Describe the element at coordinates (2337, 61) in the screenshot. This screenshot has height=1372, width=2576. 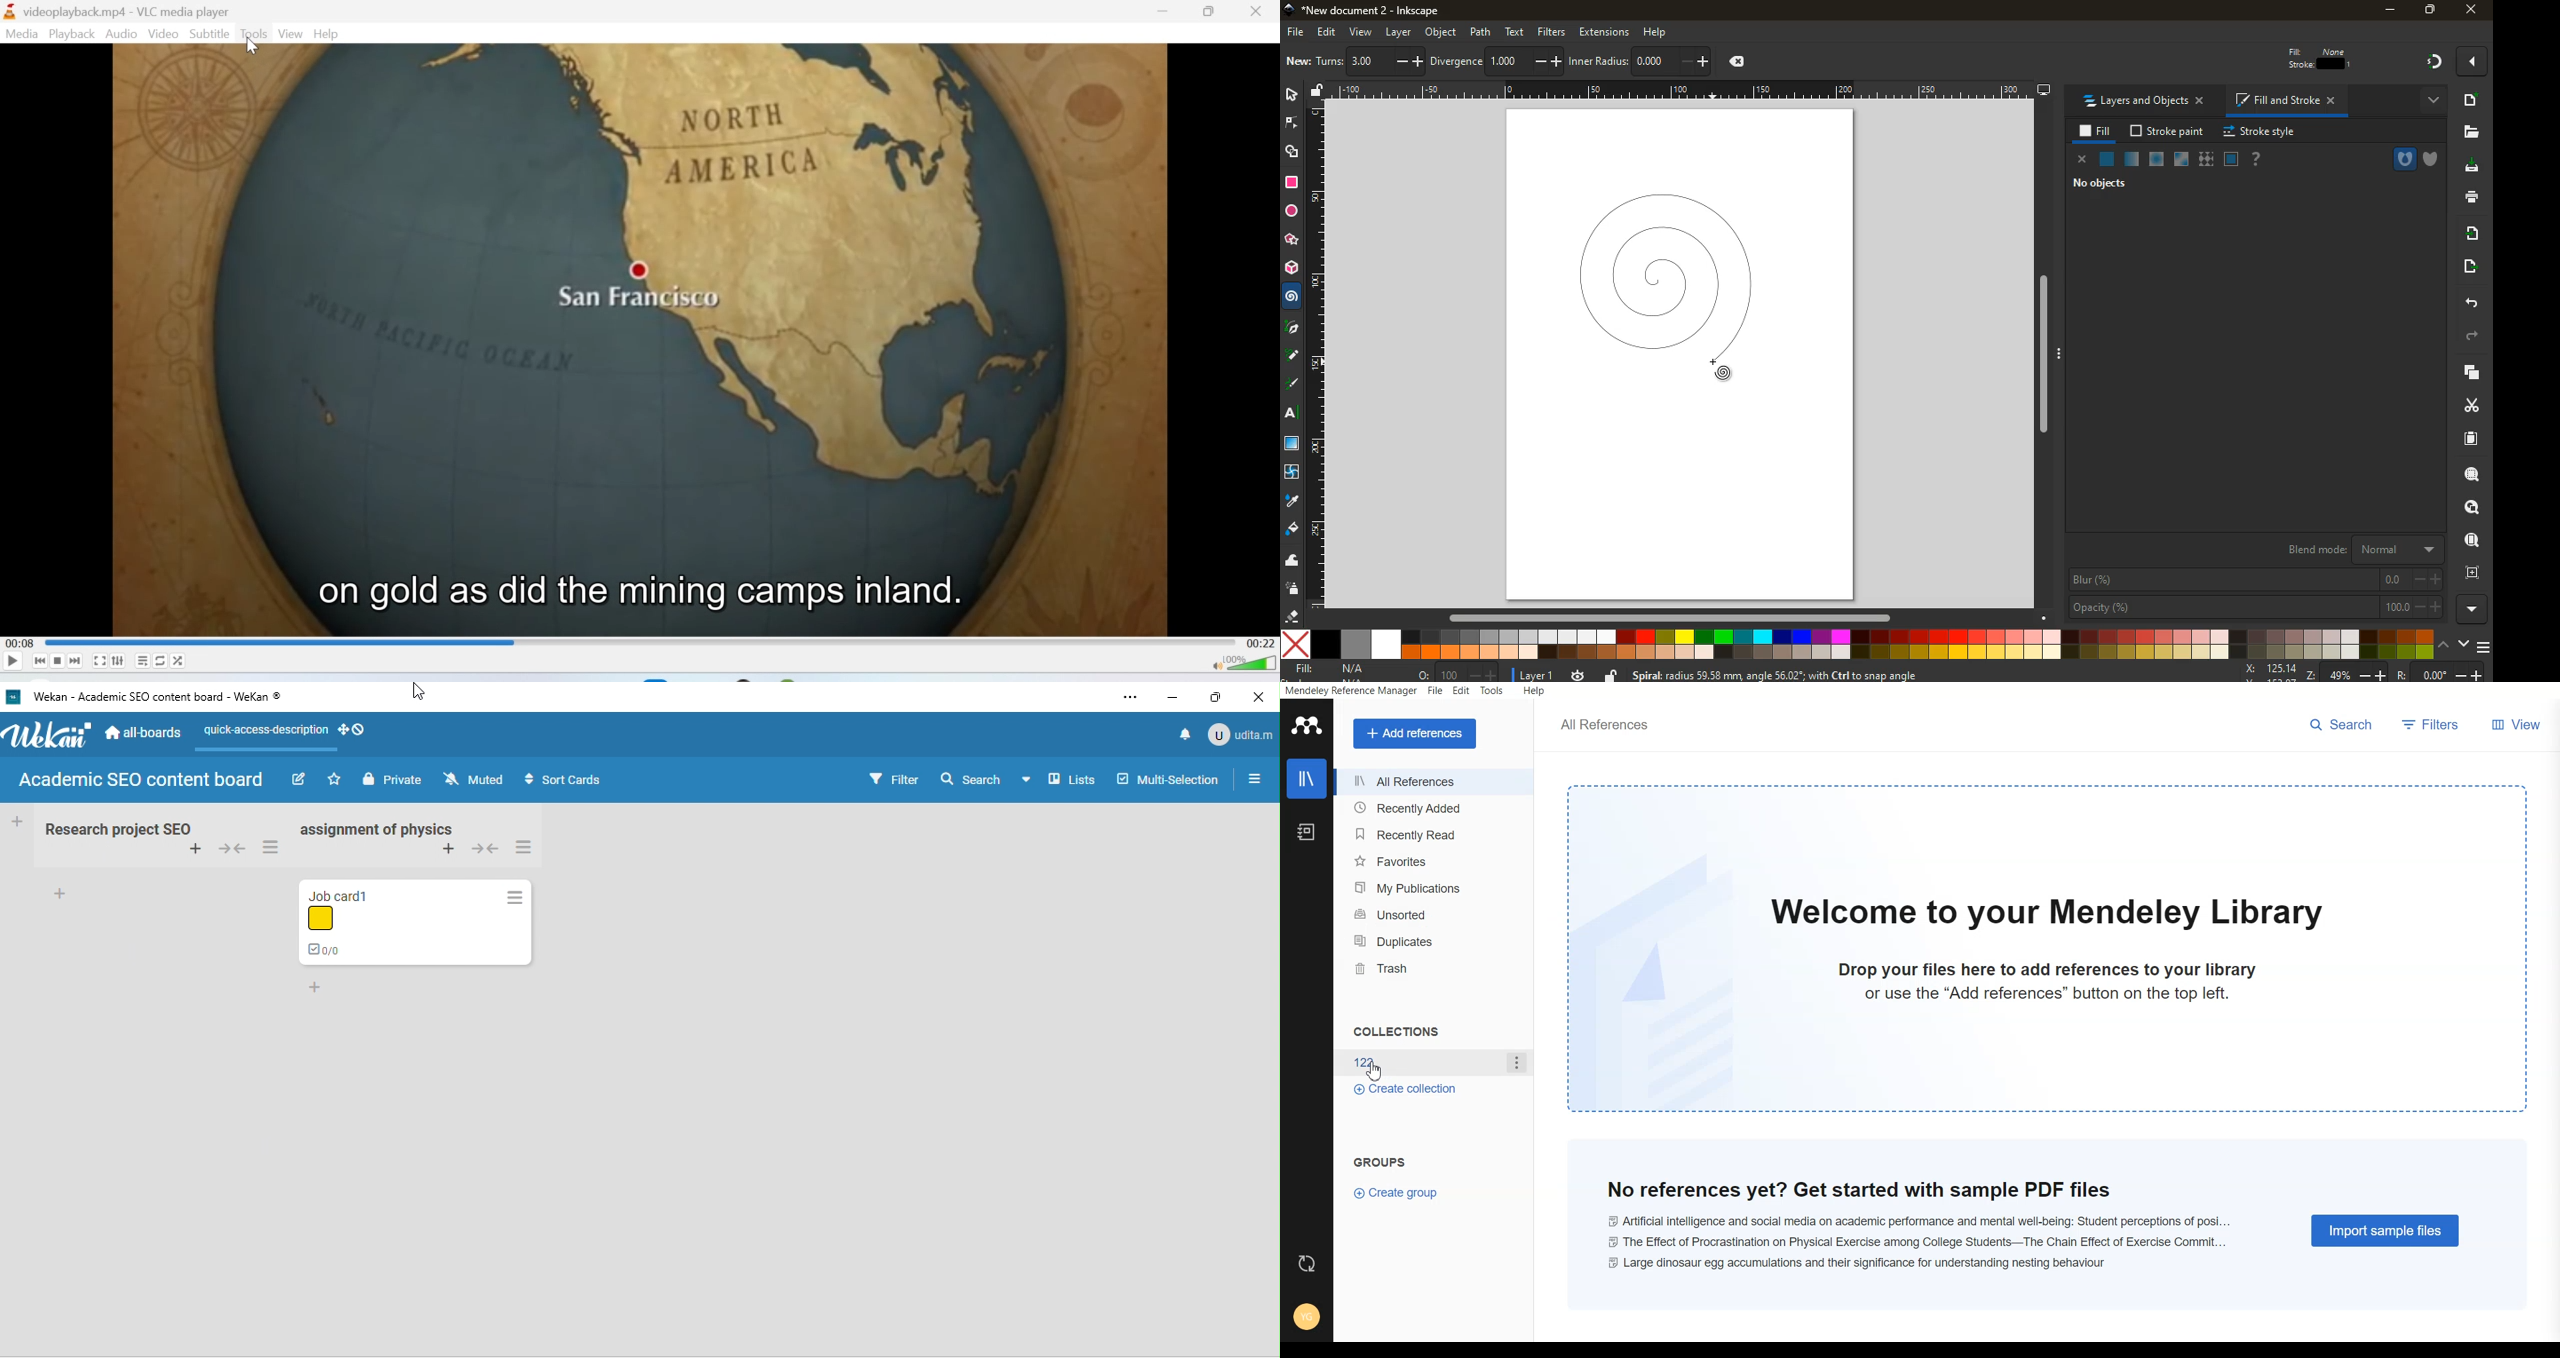
I see `edit` at that location.